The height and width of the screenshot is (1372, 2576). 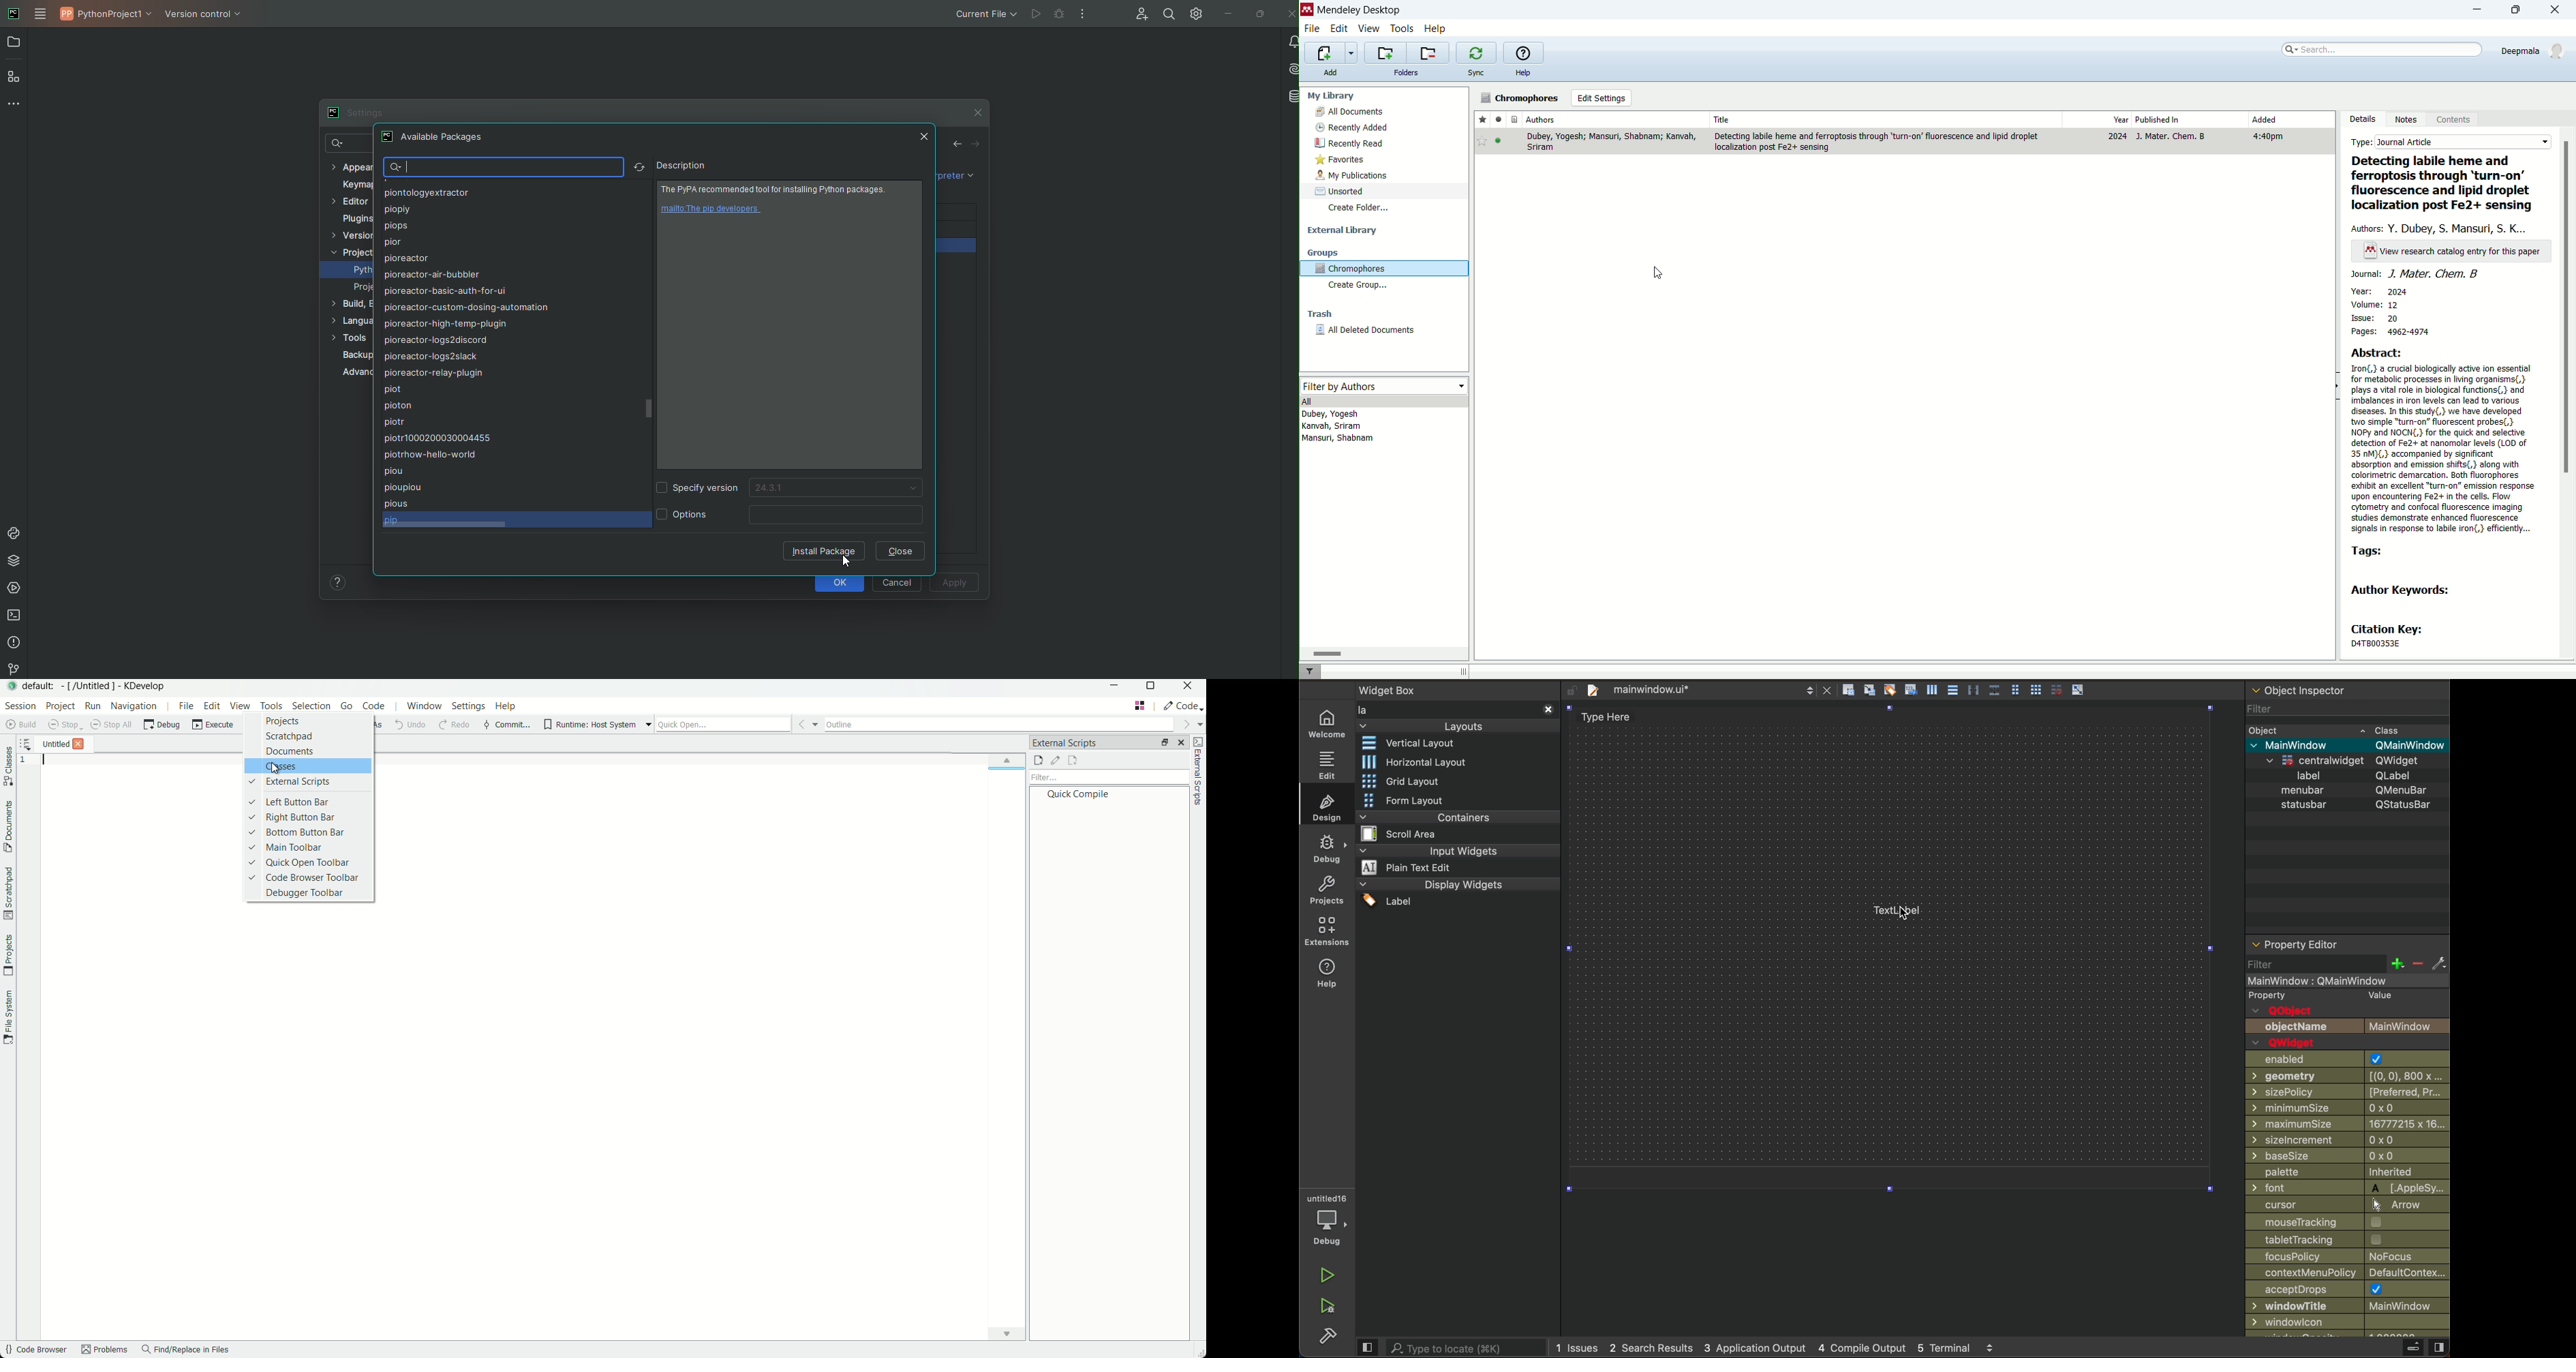 What do you see at coordinates (1383, 270) in the screenshot?
I see `chromophores` at bounding box center [1383, 270].